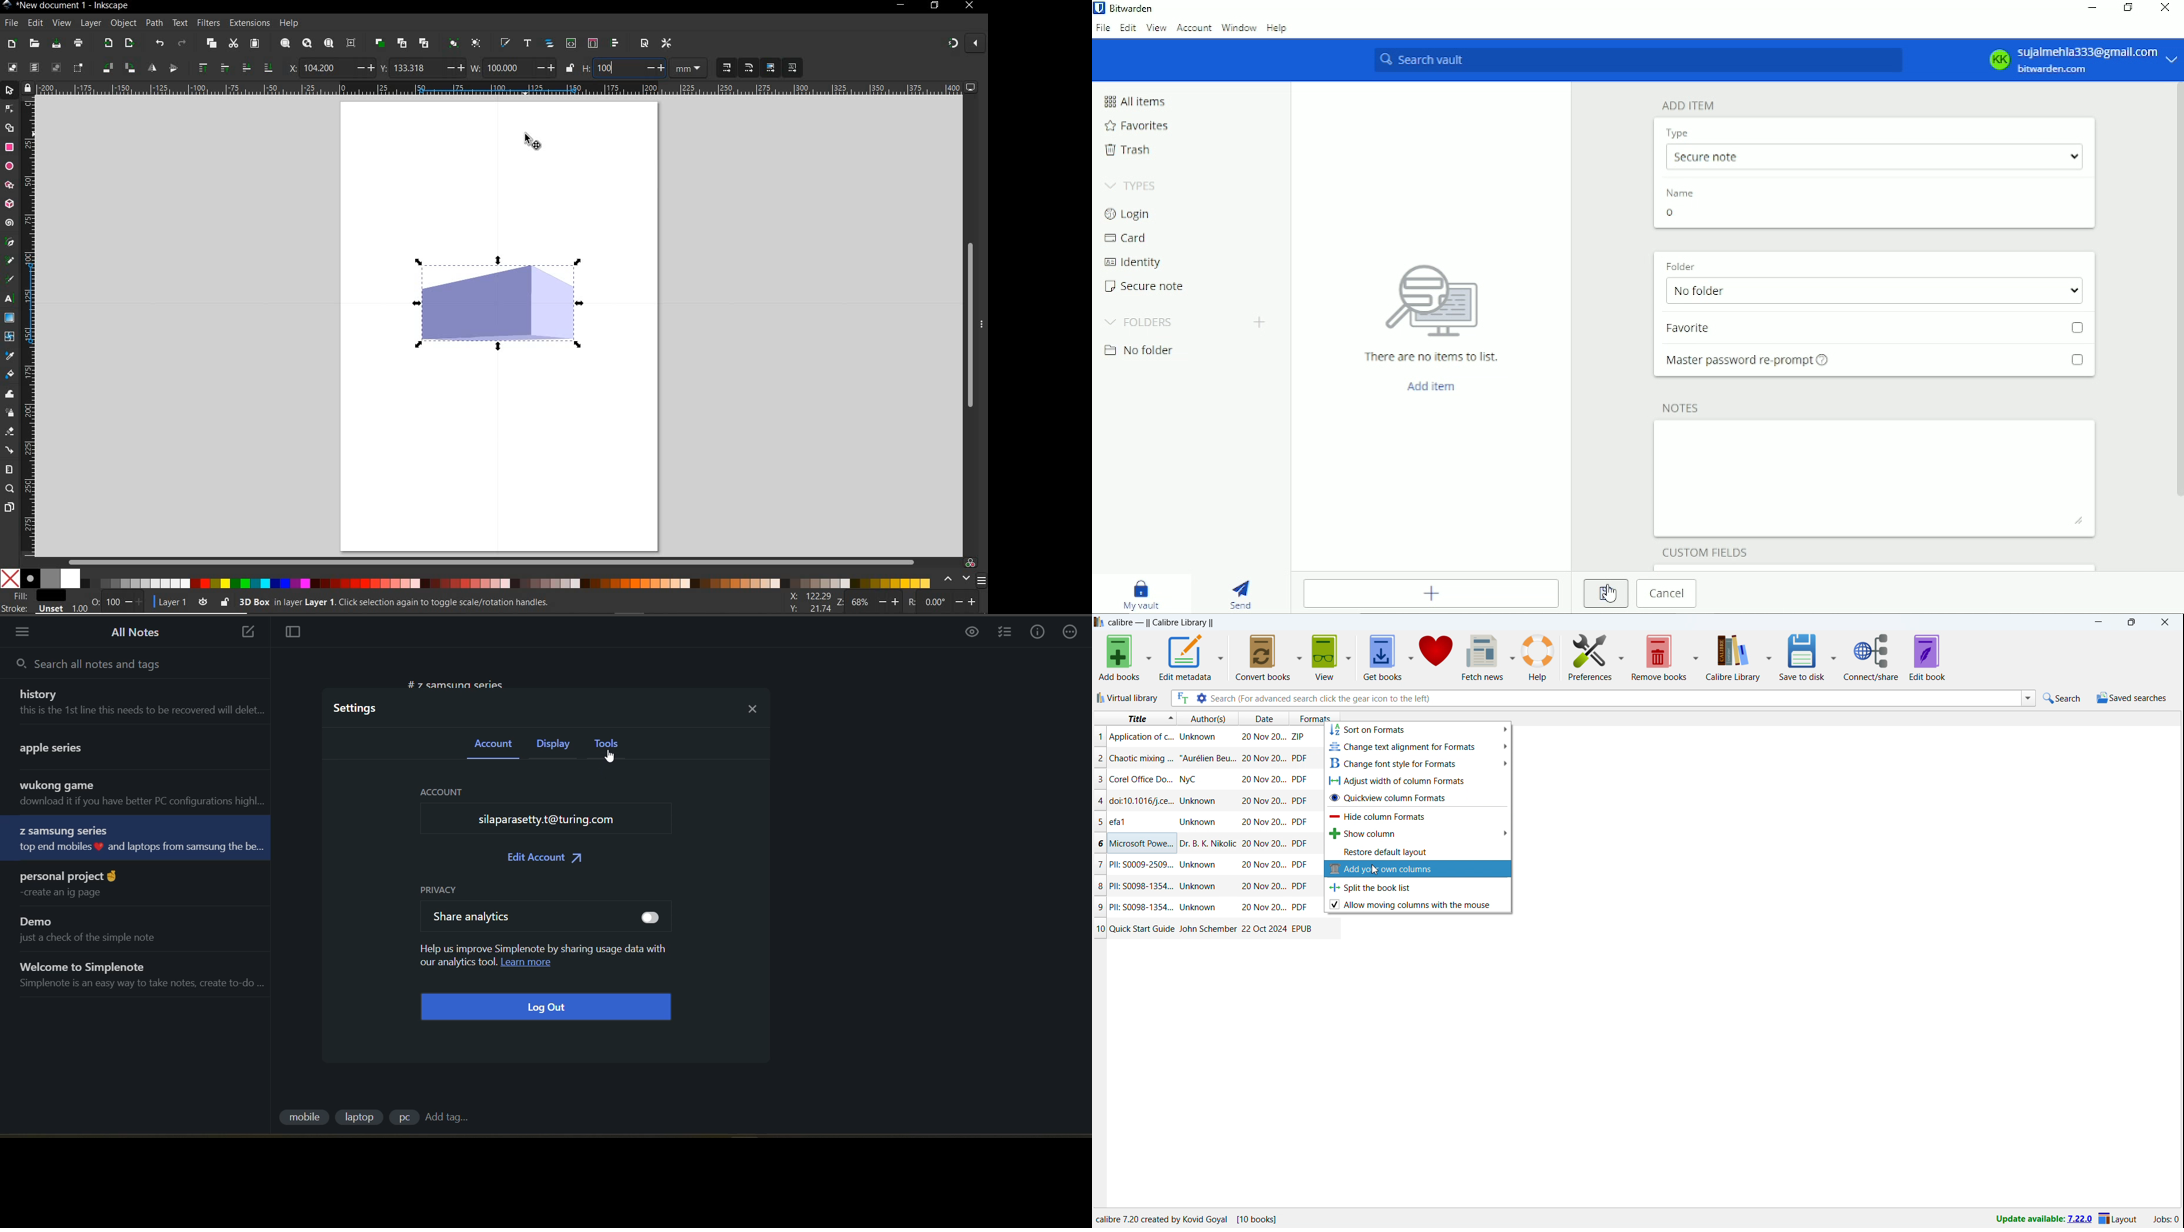 The image size is (2184, 1232). What do you see at coordinates (1417, 869) in the screenshot?
I see `add your own columns` at bounding box center [1417, 869].